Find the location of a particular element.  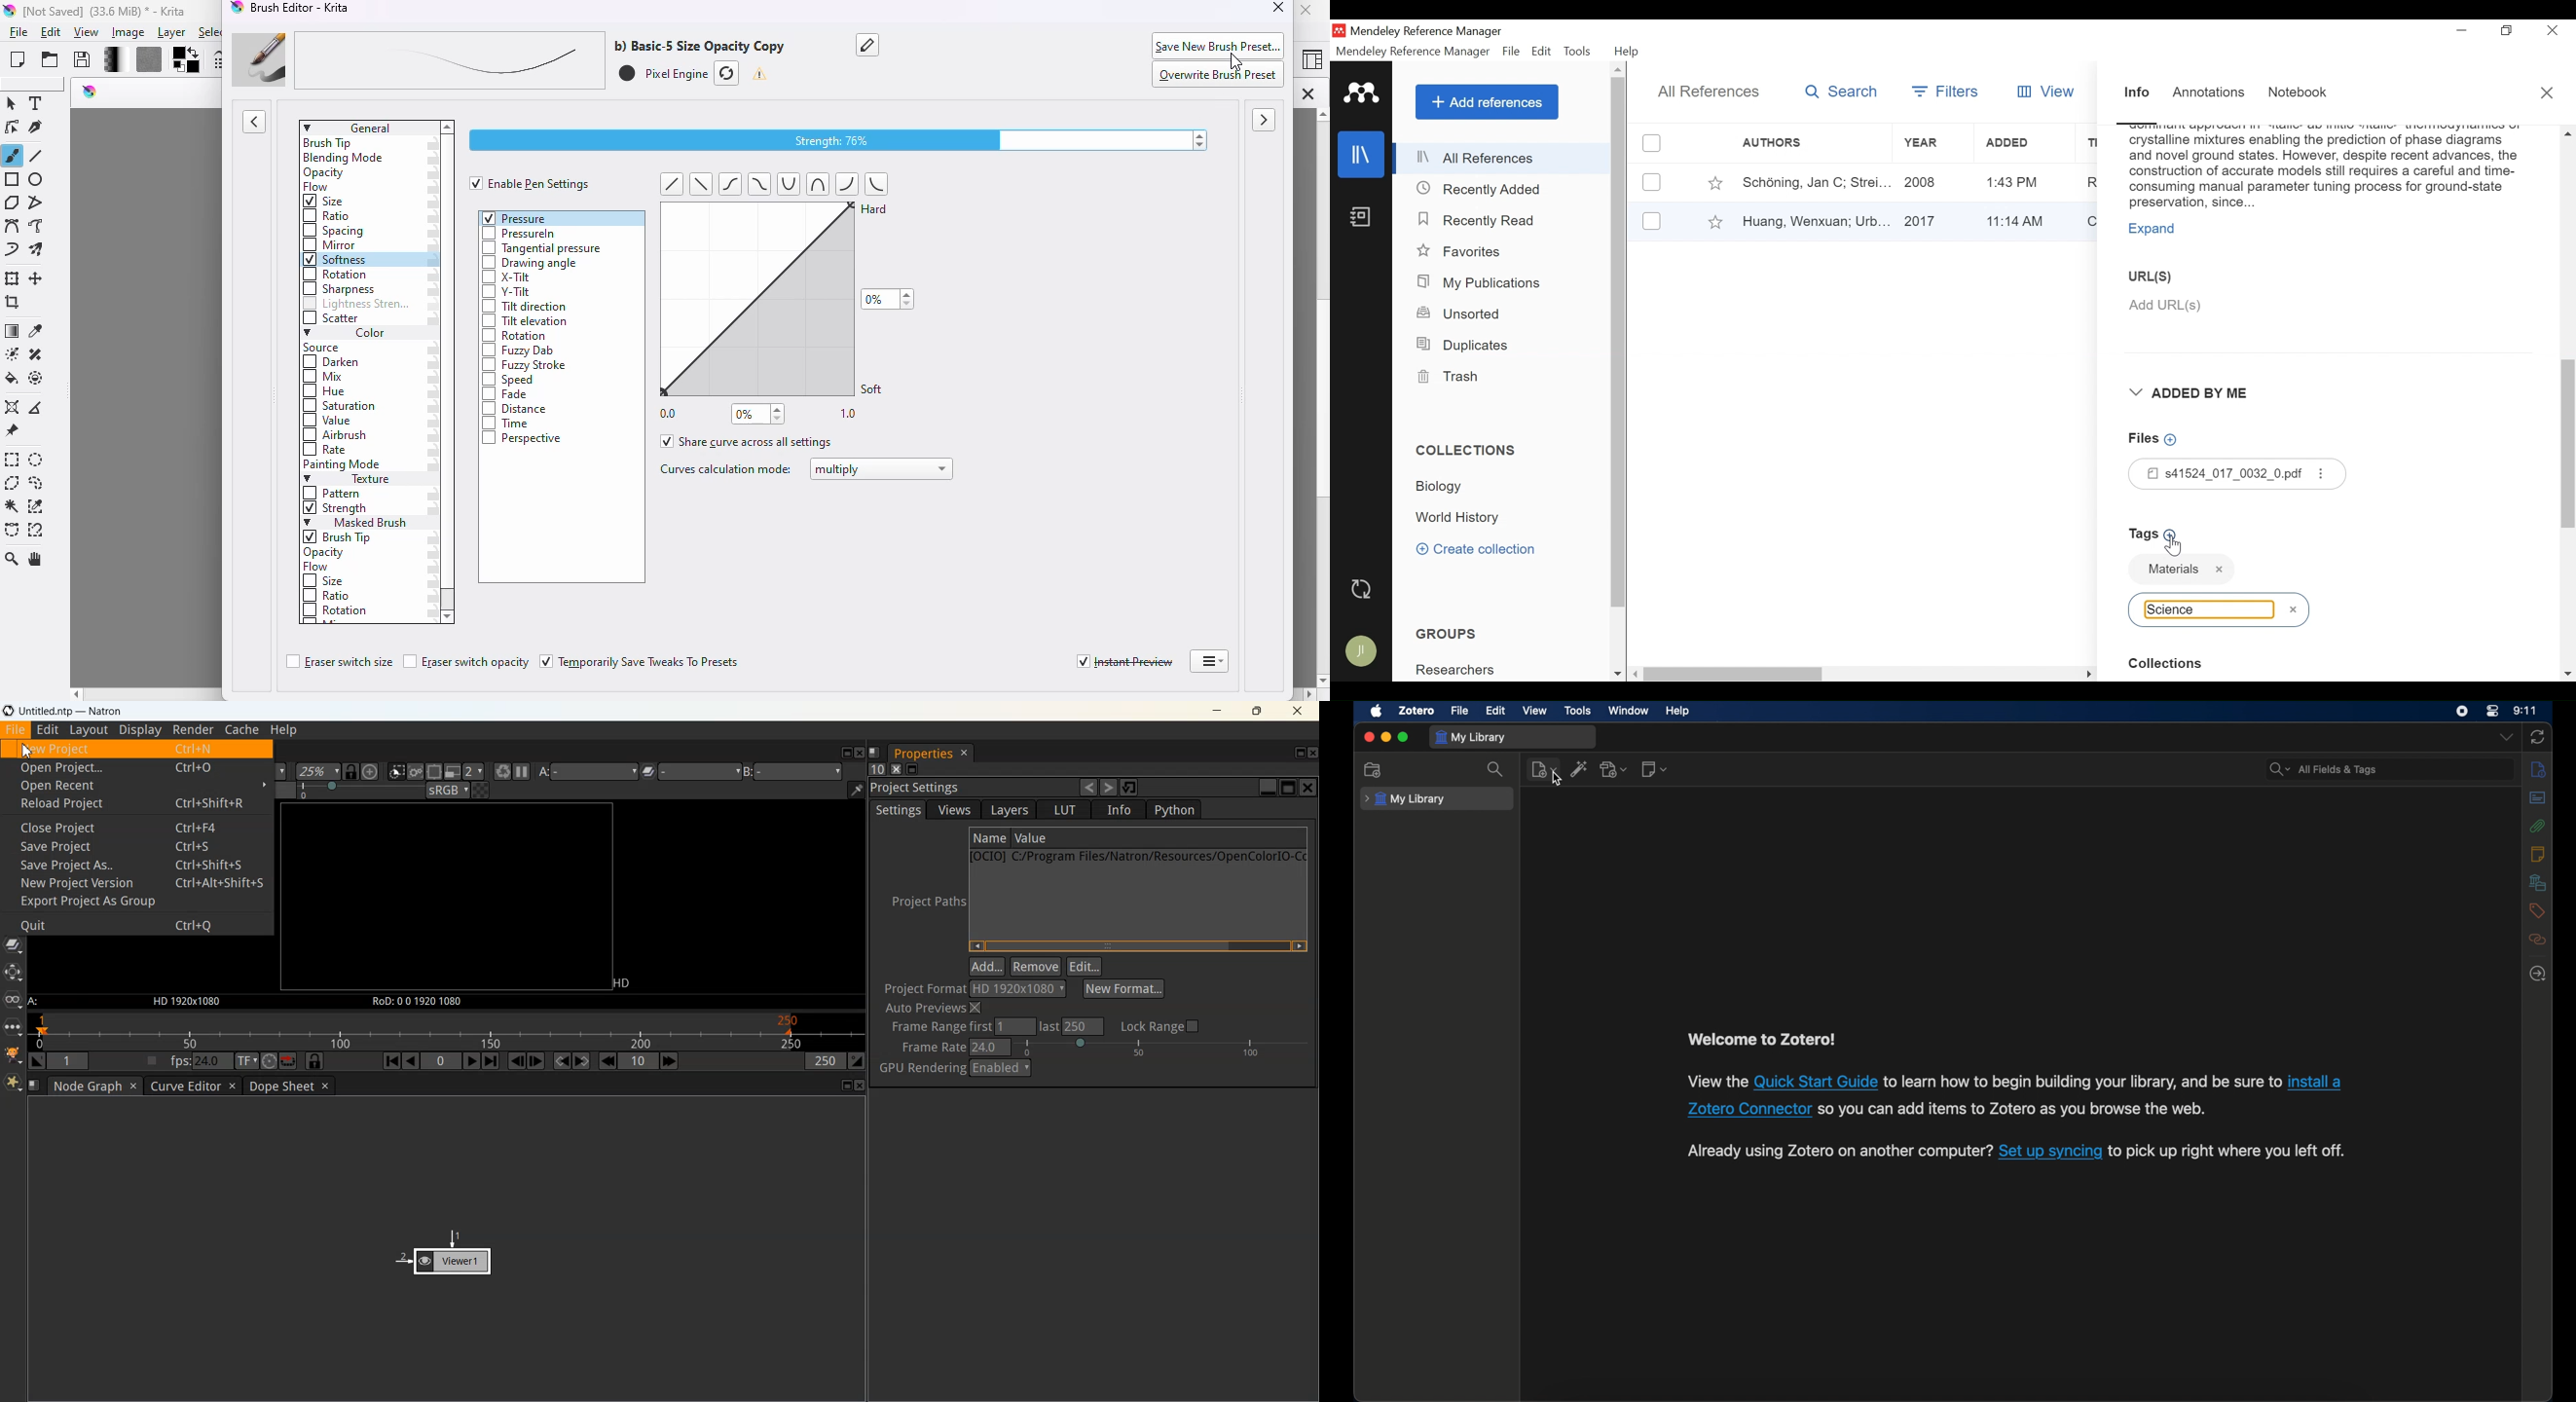

view is located at coordinates (88, 33).